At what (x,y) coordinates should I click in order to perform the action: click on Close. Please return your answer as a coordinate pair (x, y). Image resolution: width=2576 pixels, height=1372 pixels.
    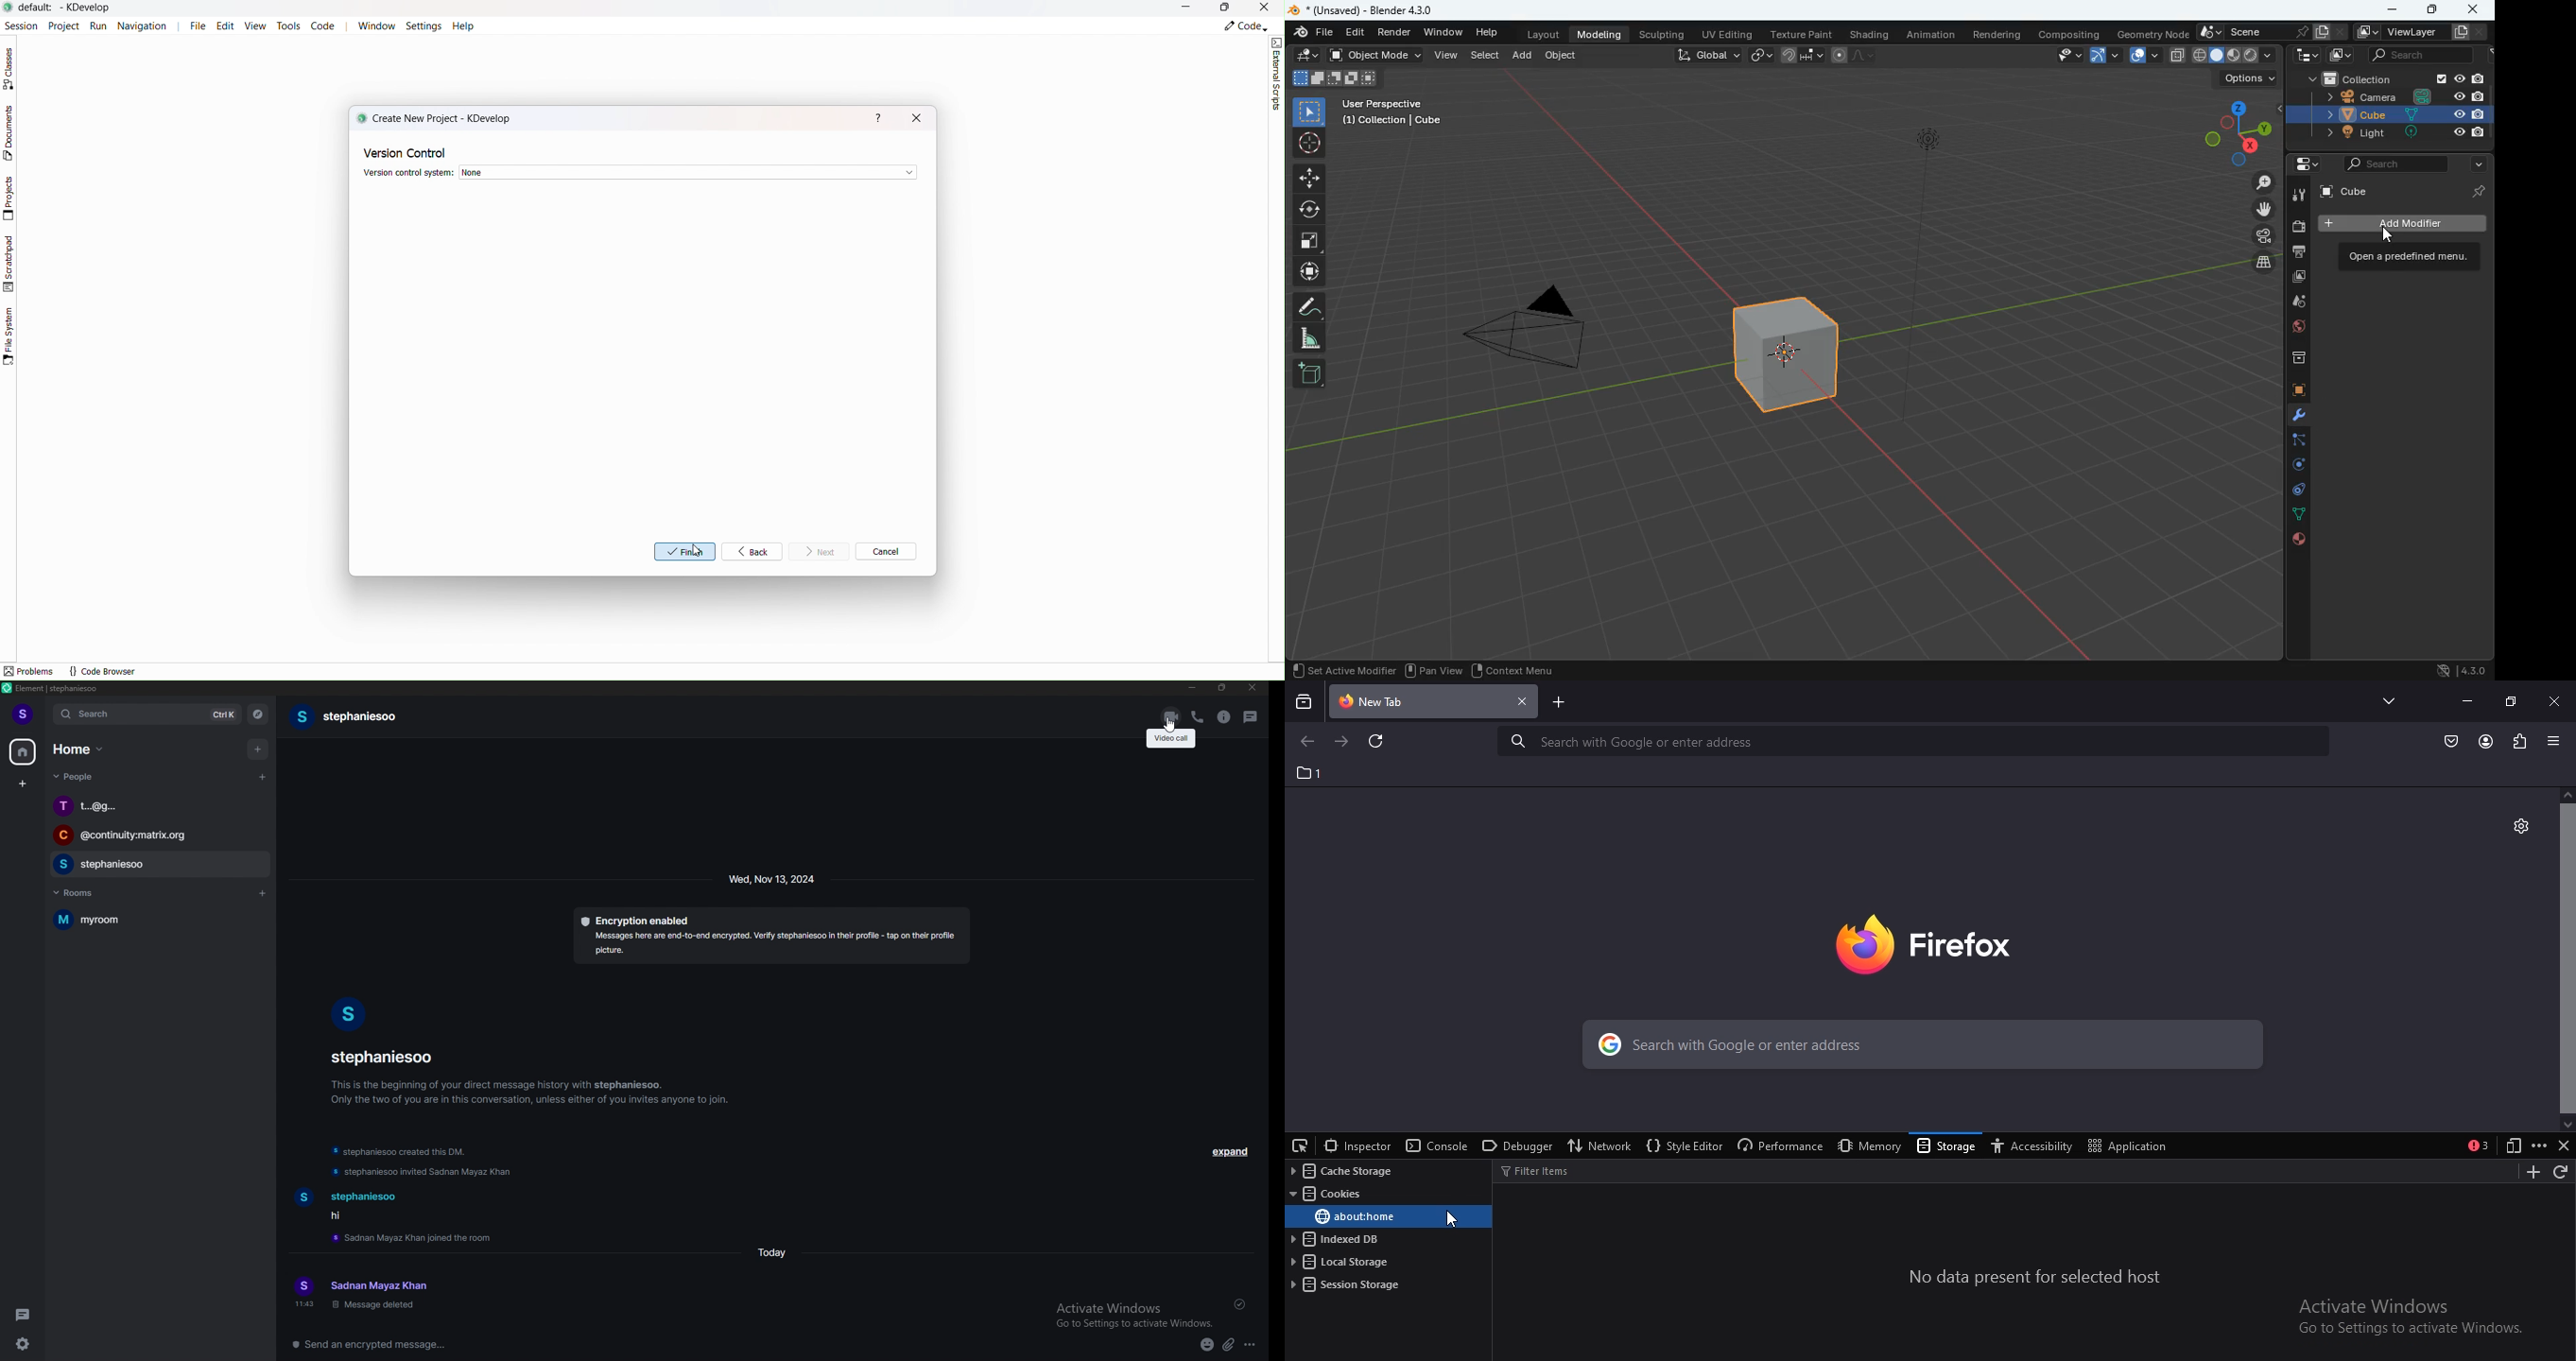
    Looking at the image, I should click on (1266, 7).